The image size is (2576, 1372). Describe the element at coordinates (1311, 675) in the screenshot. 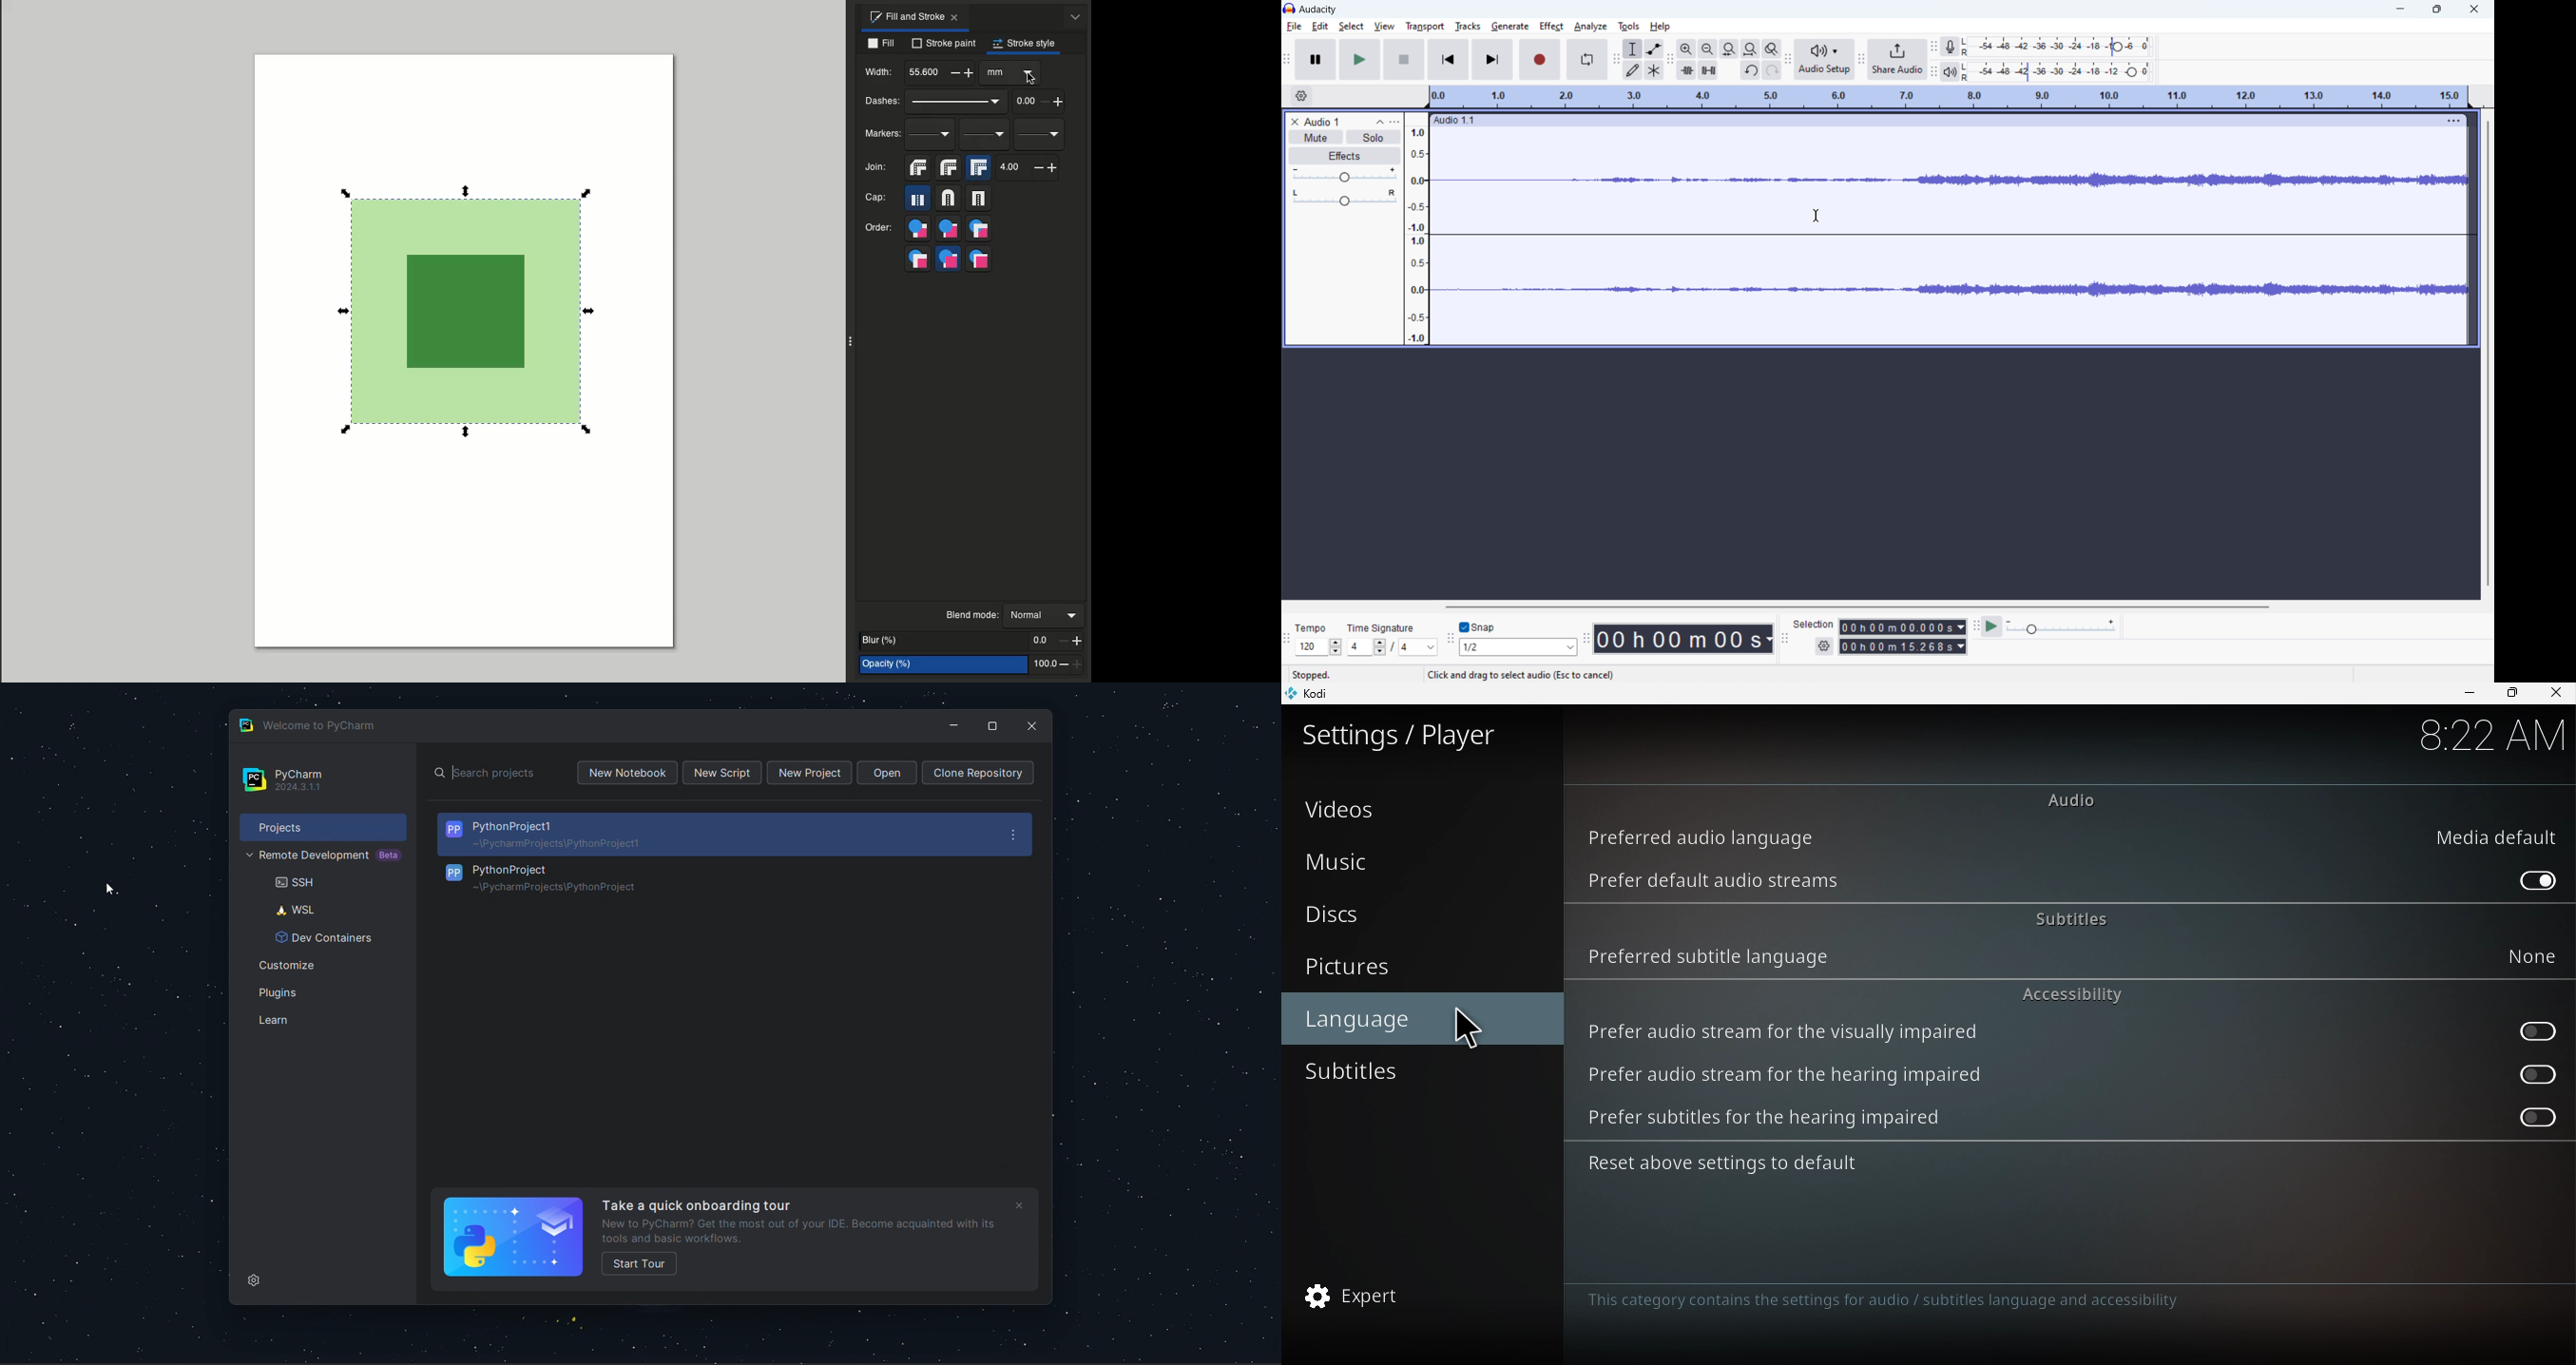

I see `Stopped` at that location.